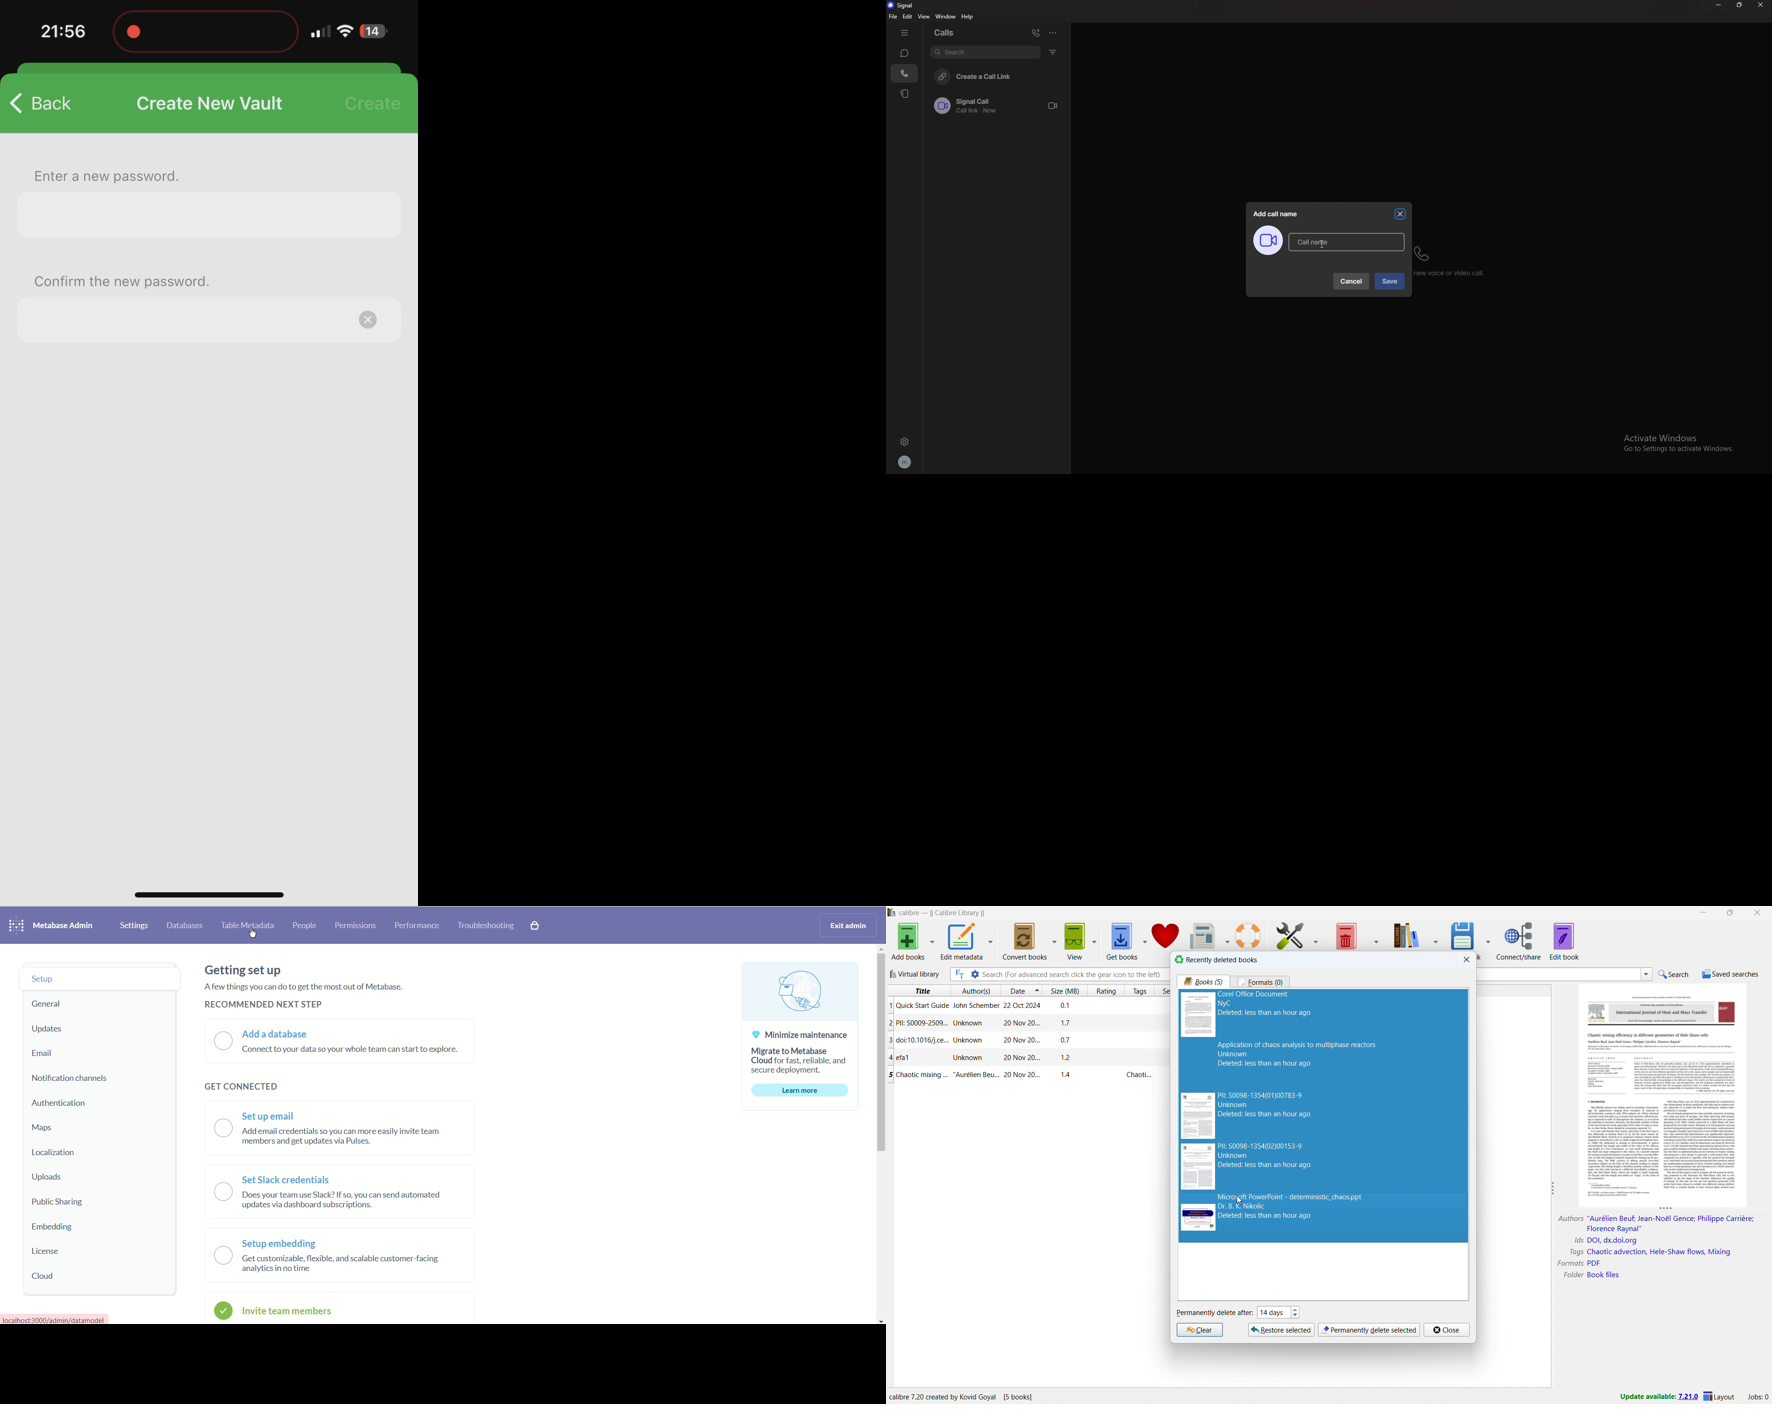  I want to click on settings, so click(904, 442).